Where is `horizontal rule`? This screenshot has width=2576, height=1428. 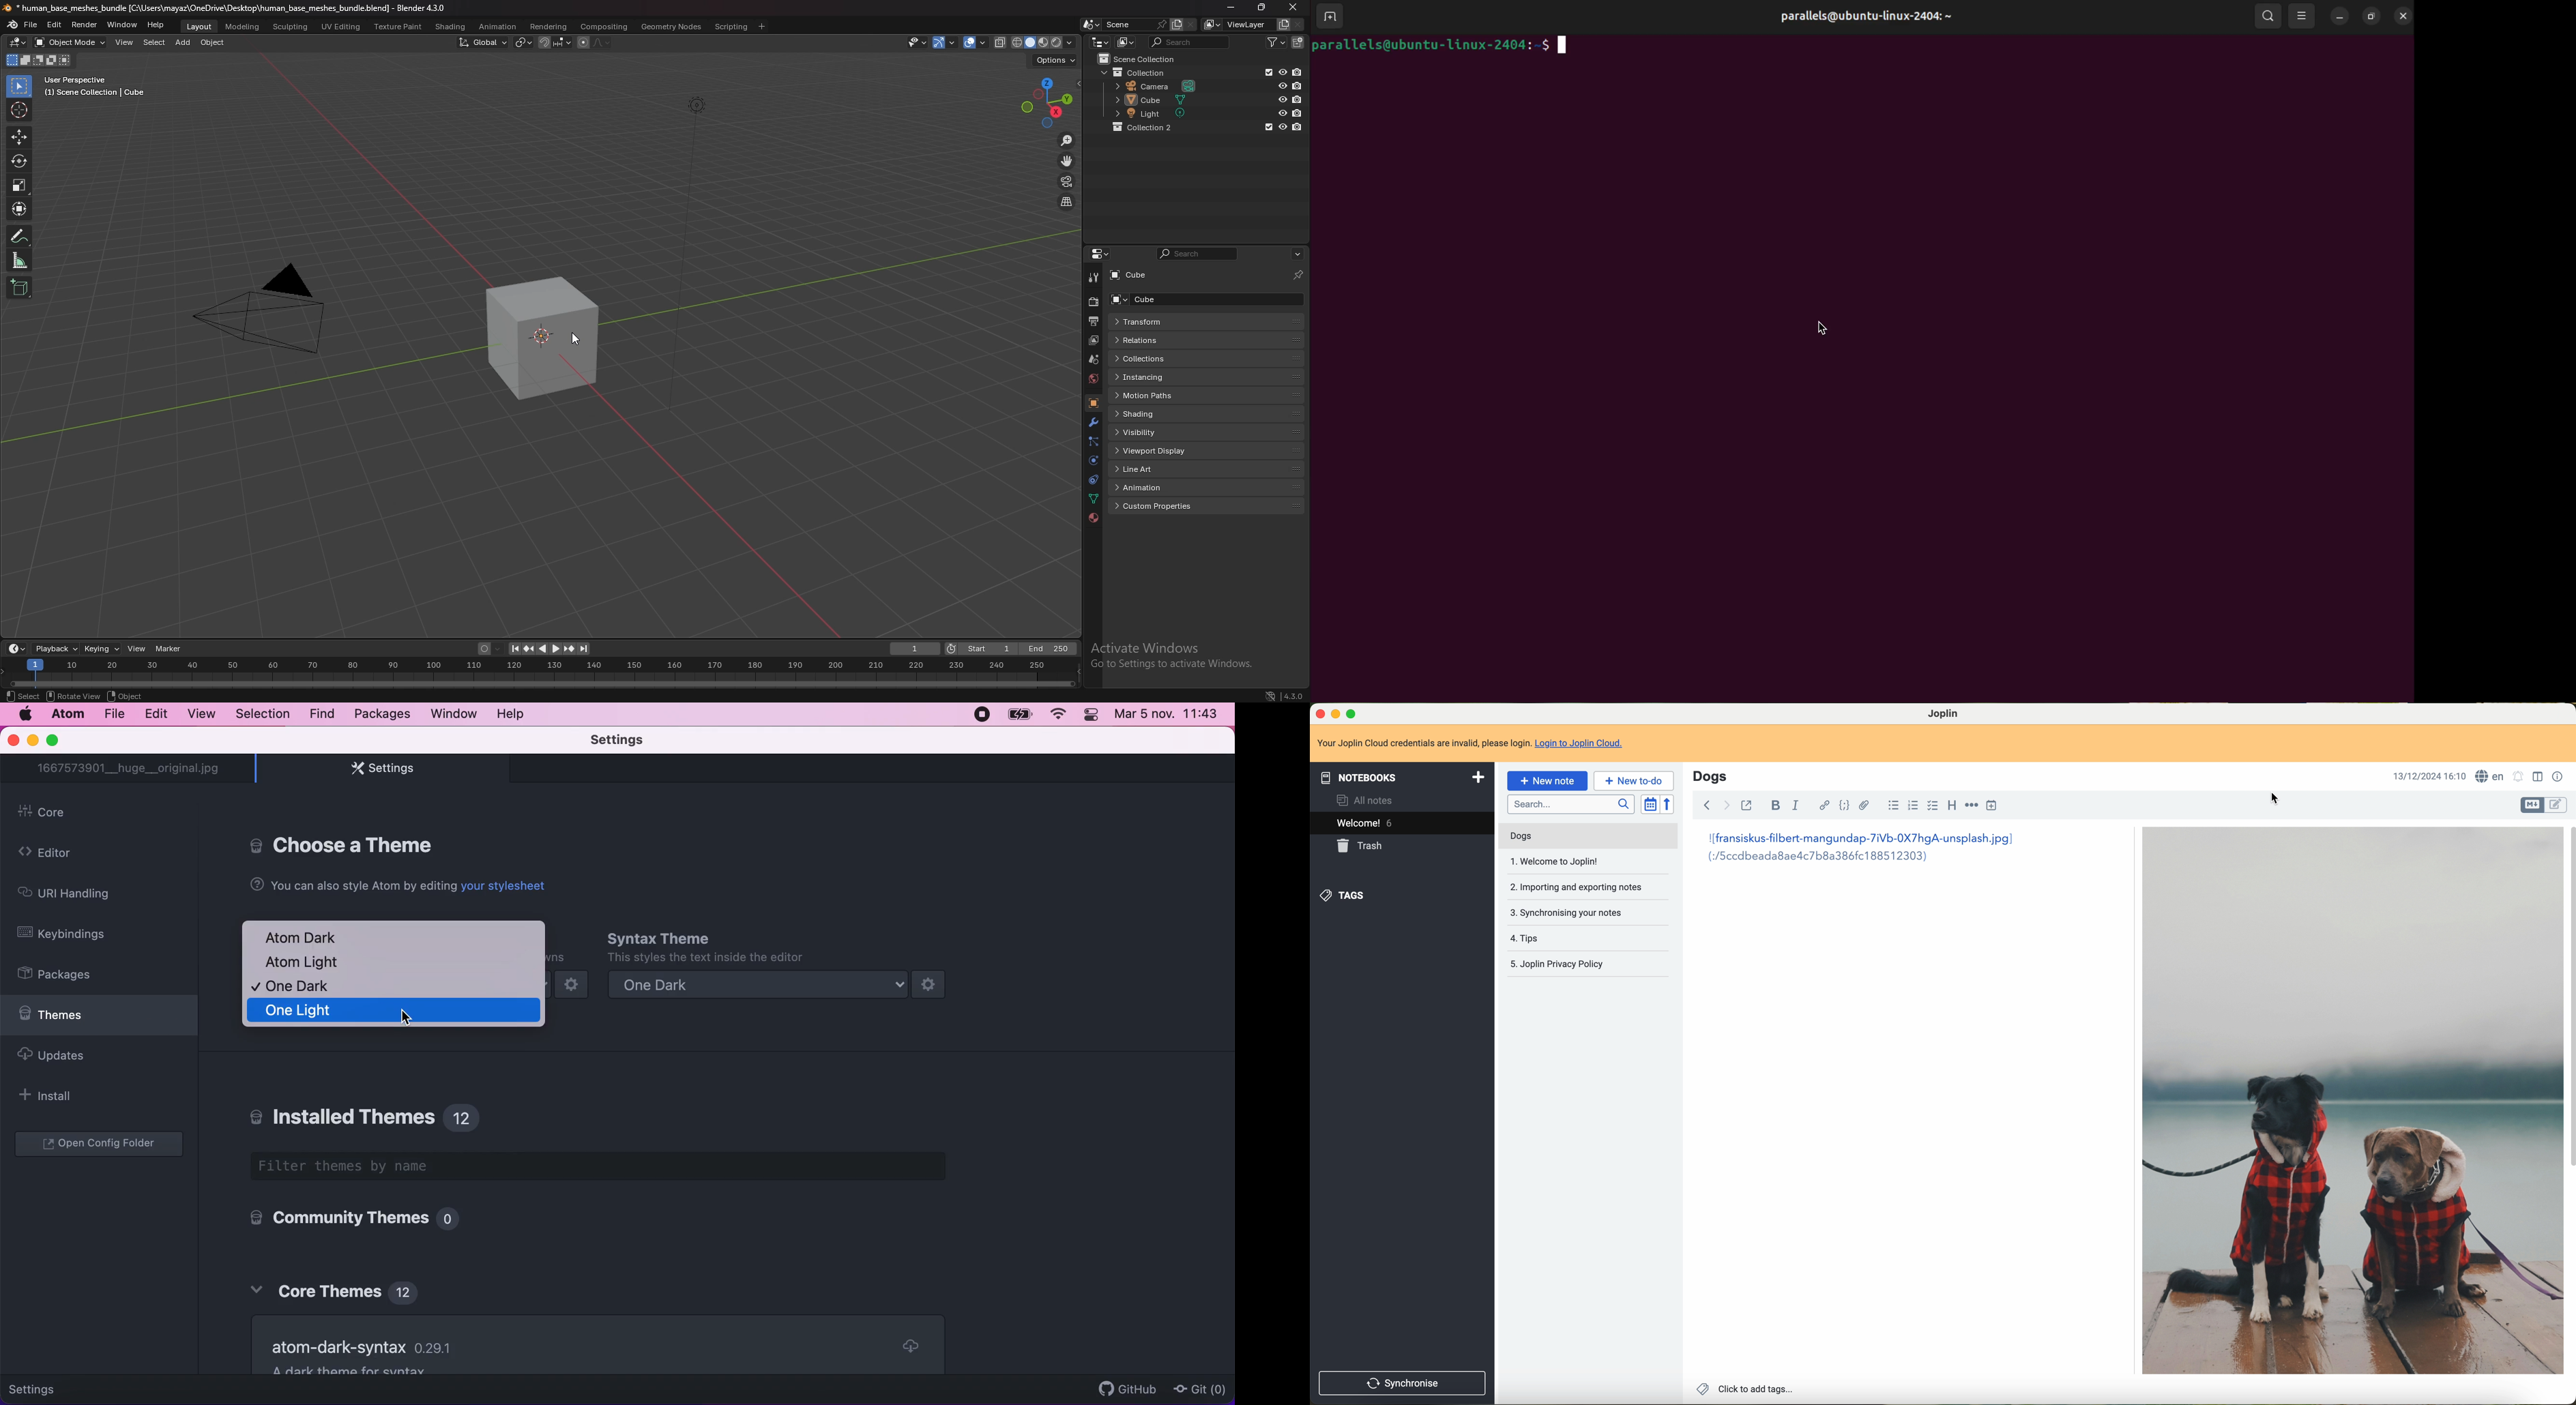 horizontal rule is located at coordinates (1971, 807).